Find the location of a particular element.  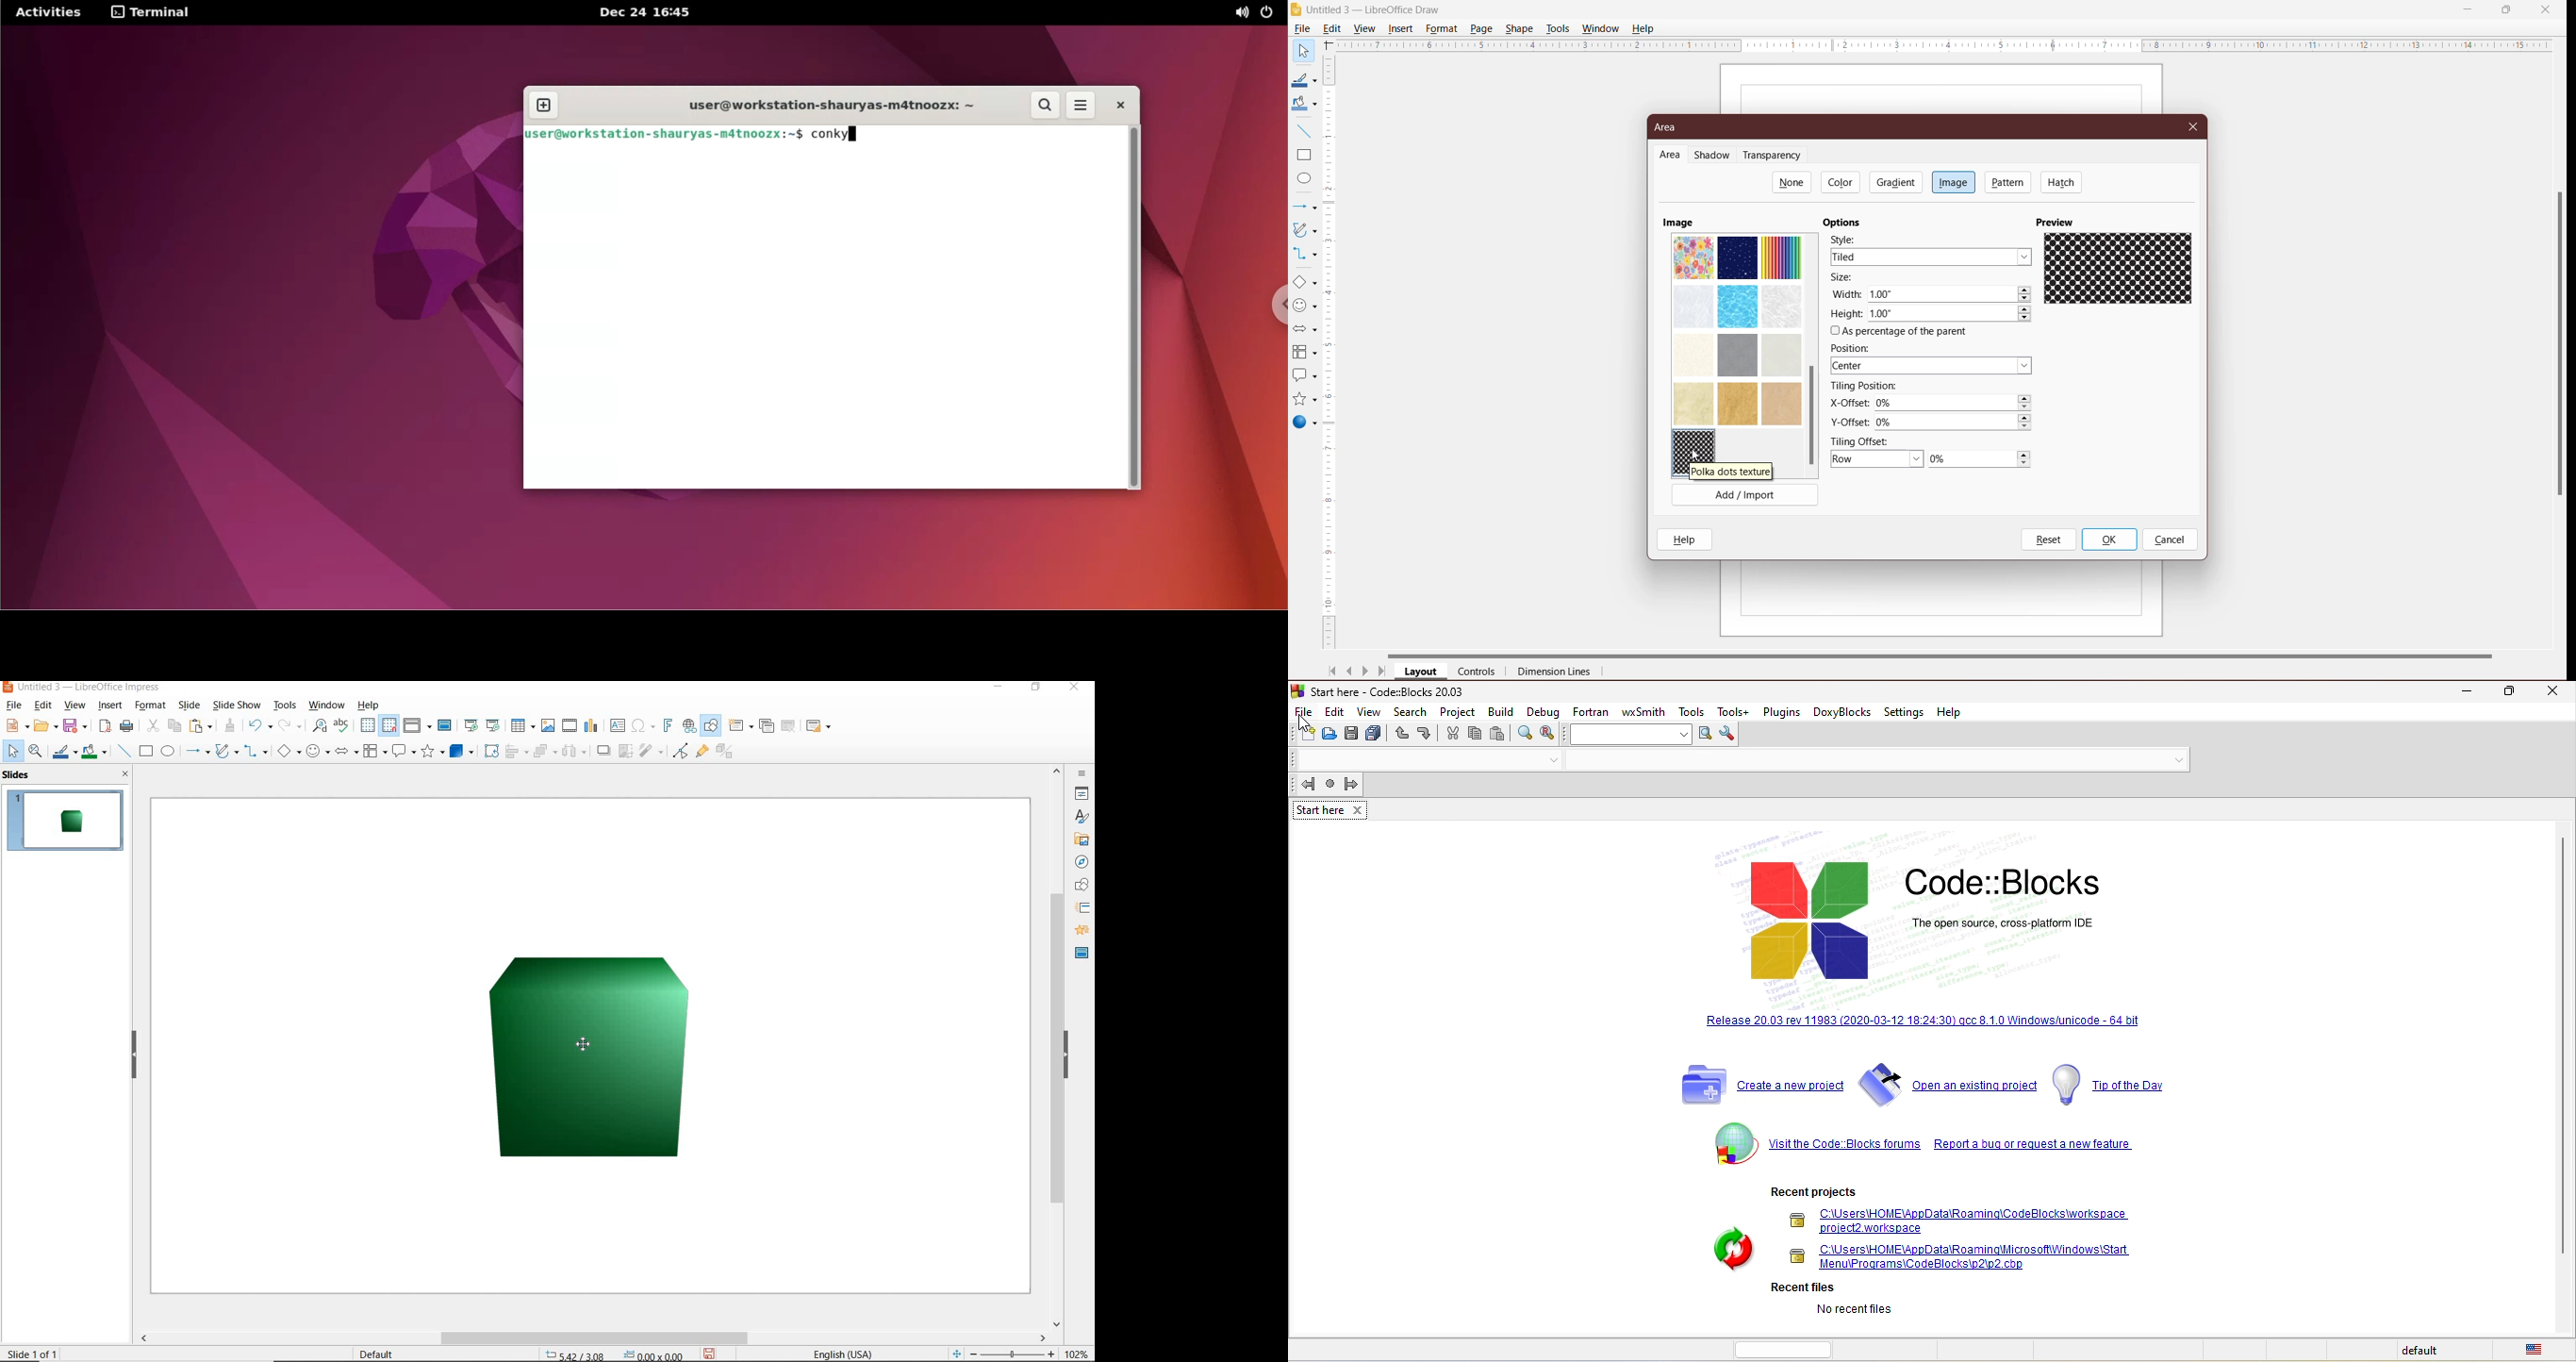

insert line is located at coordinates (123, 751).